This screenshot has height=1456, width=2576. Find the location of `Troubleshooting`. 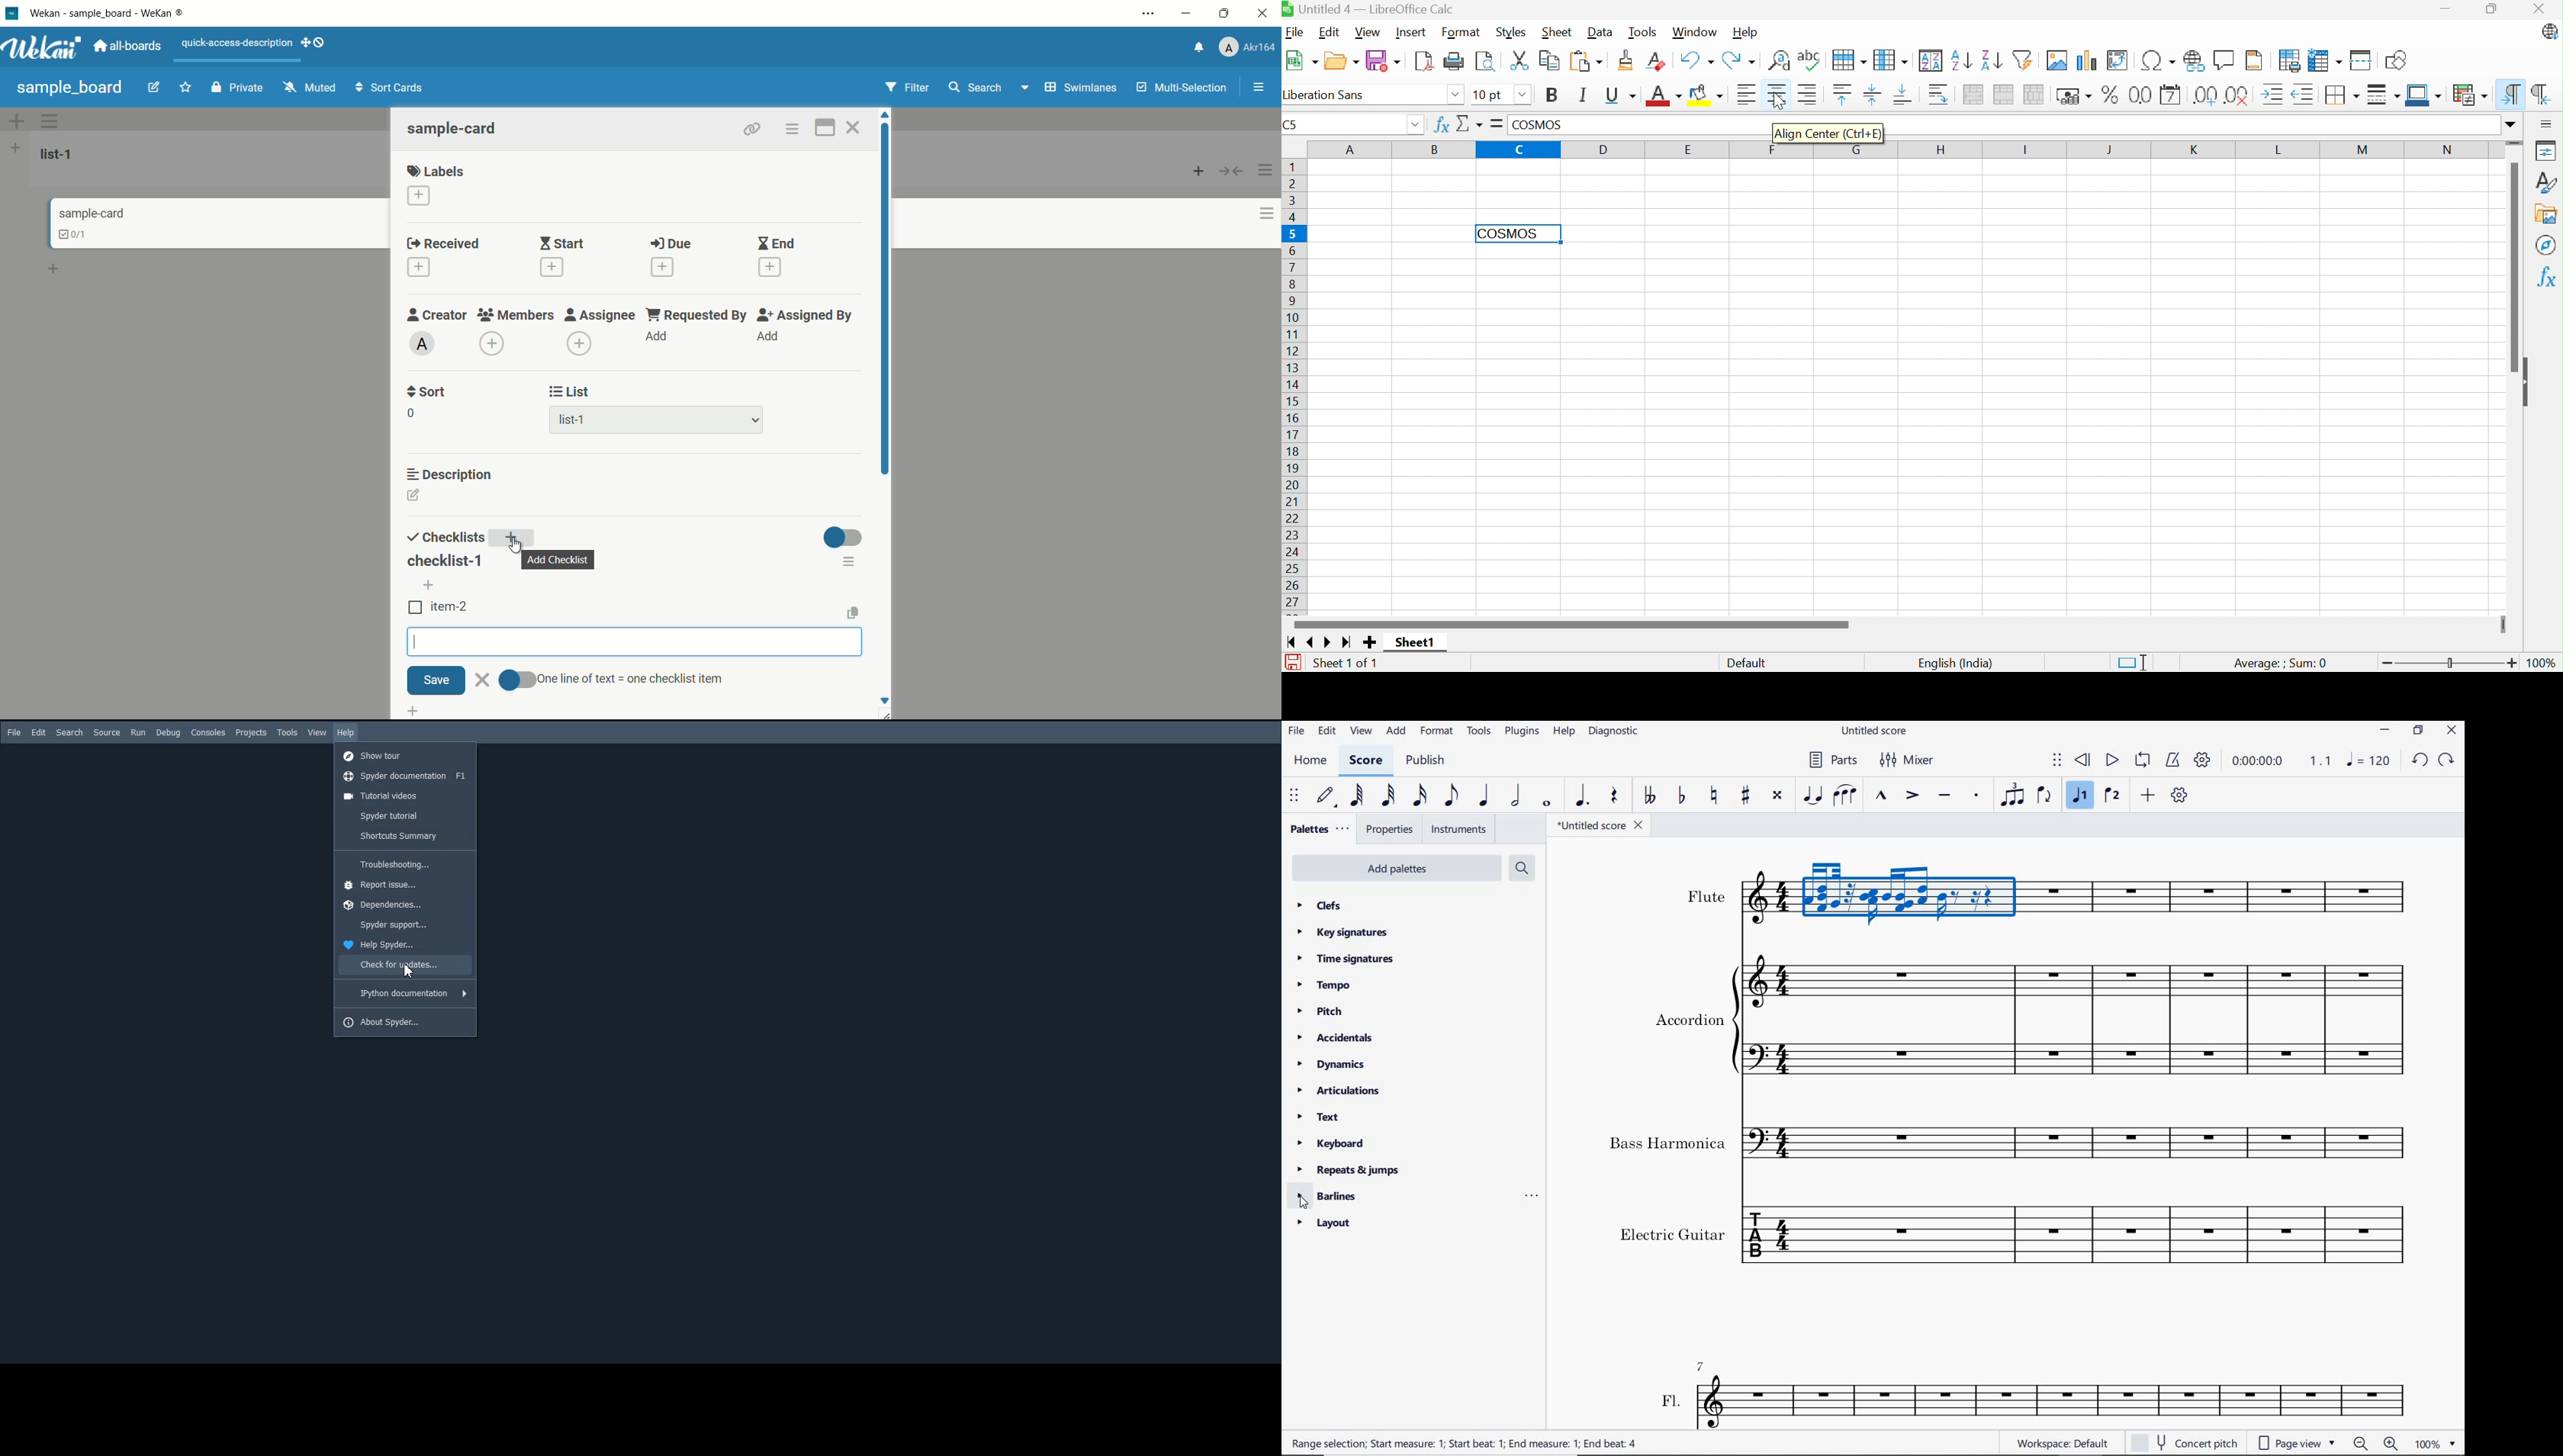

Troubleshooting is located at coordinates (405, 863).